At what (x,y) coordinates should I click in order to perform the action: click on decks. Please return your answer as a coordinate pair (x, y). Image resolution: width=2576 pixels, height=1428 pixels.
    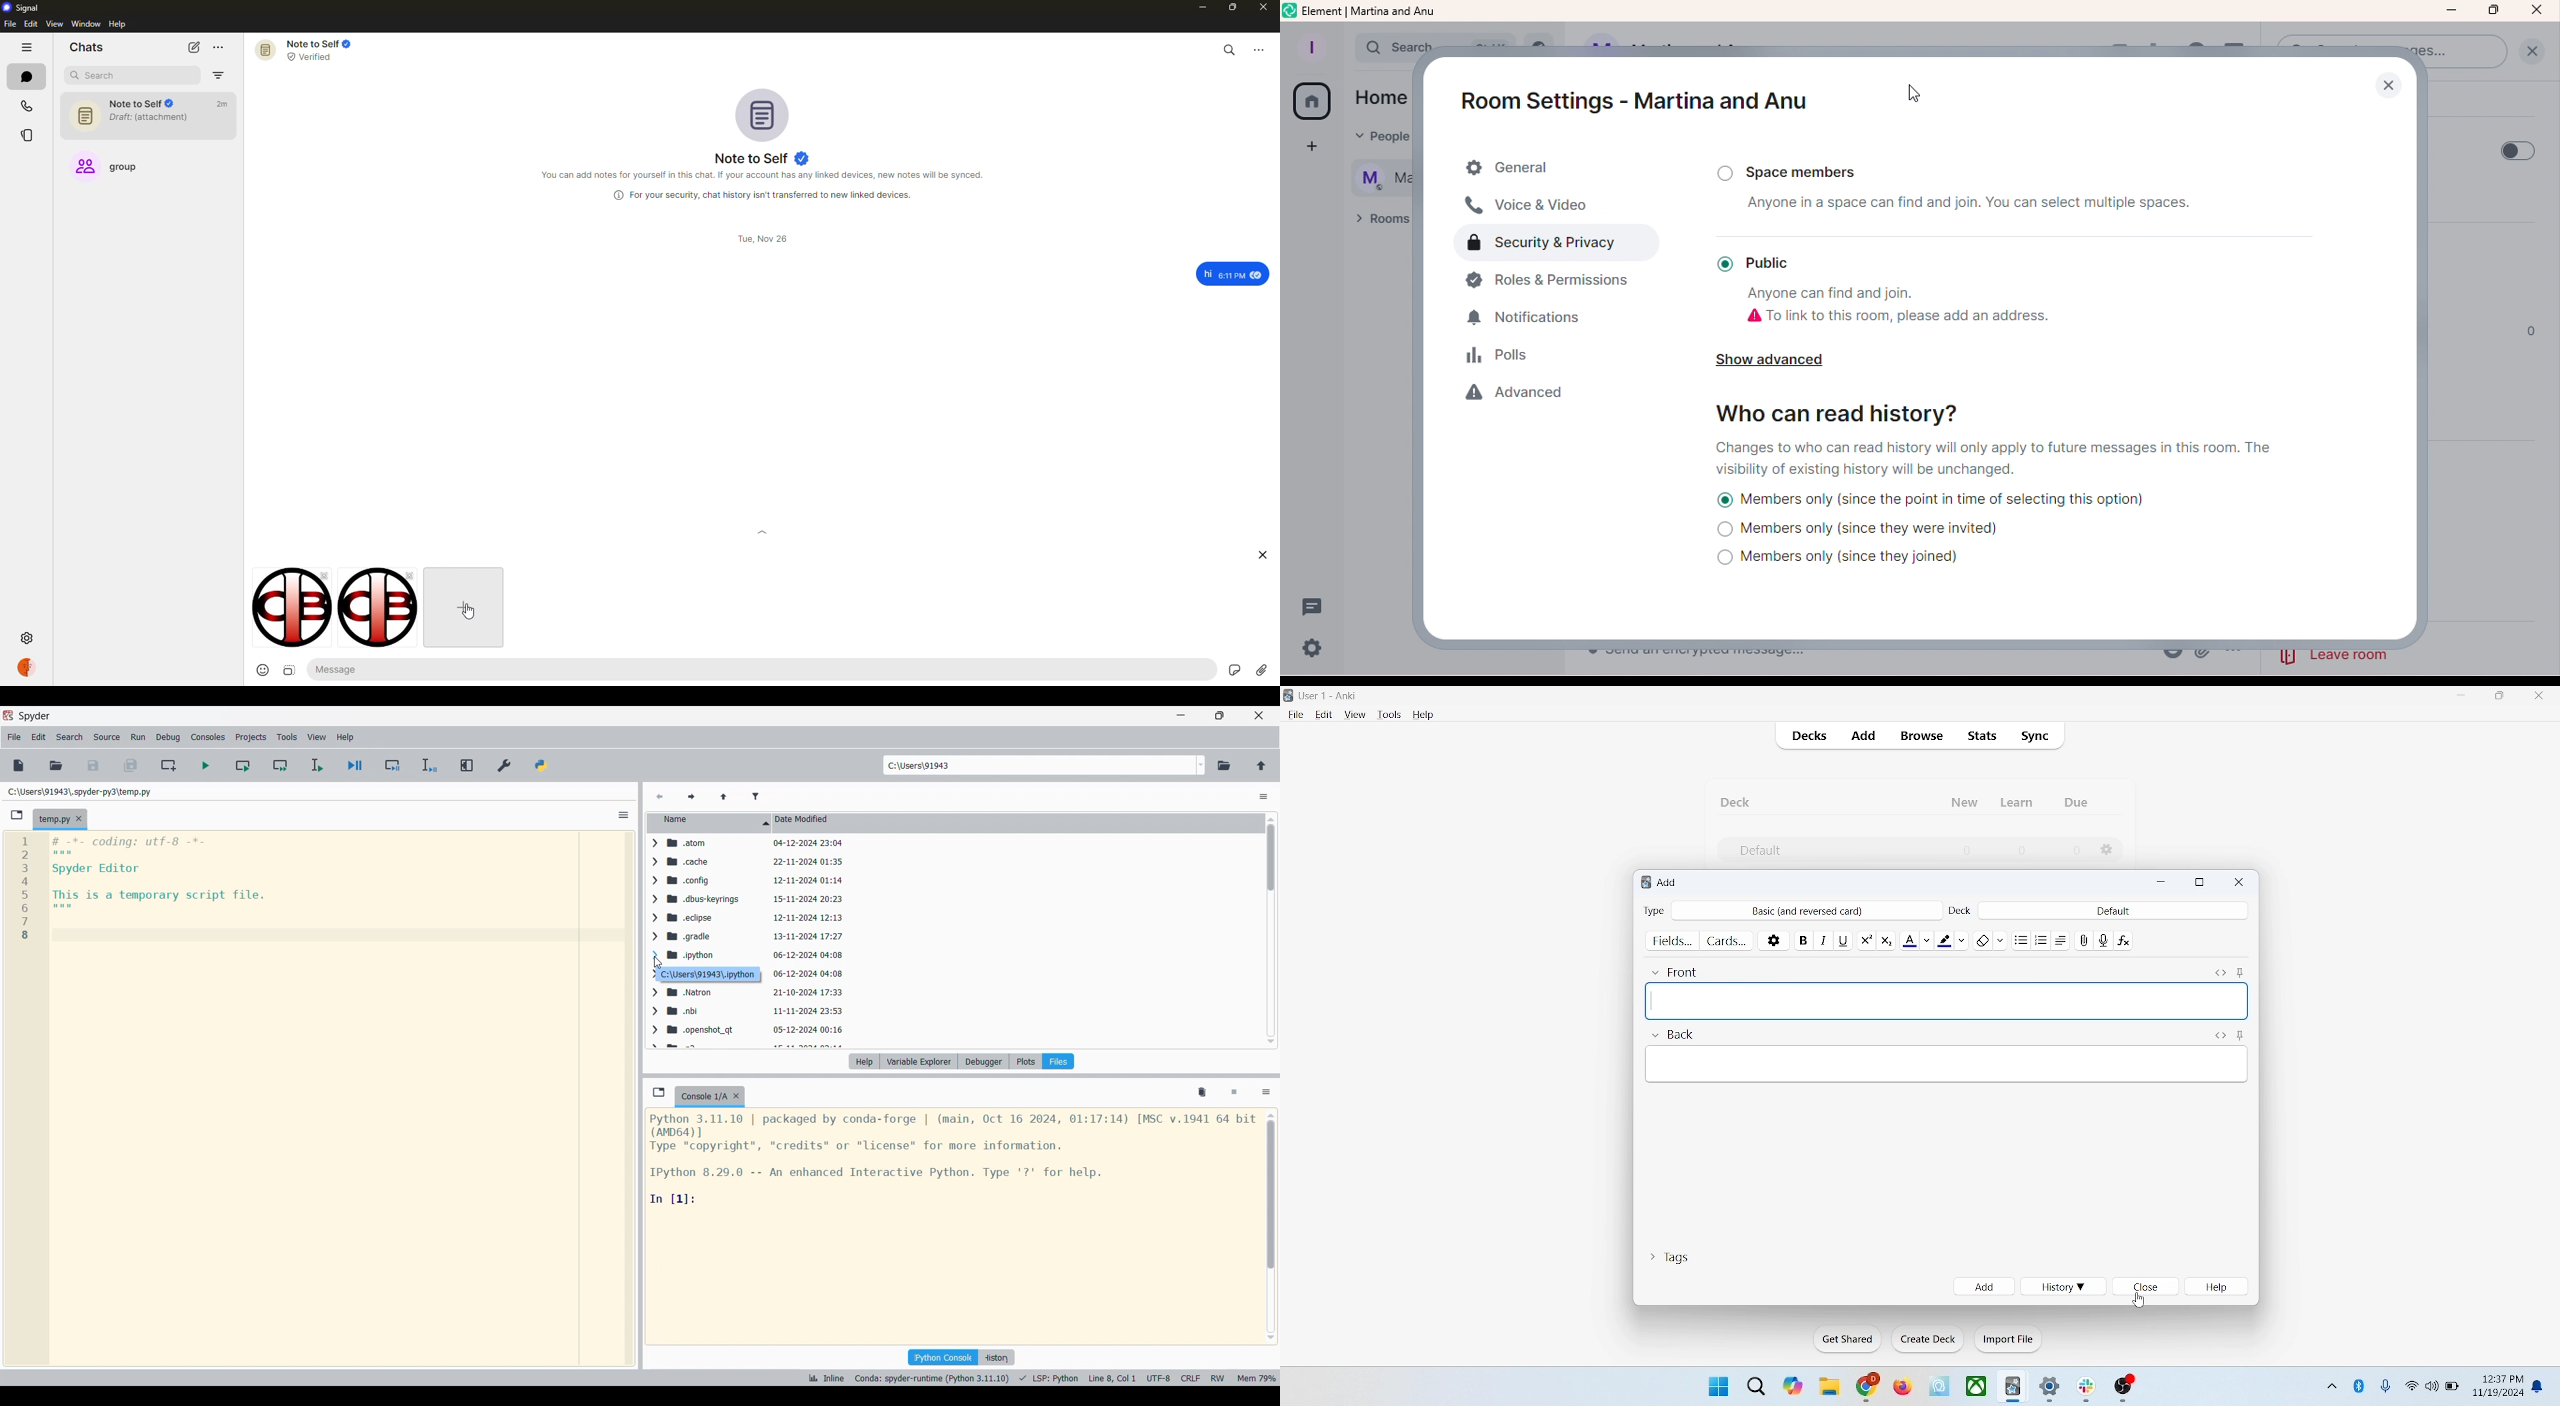
    Looking at the image, I should click on (1812, 738).